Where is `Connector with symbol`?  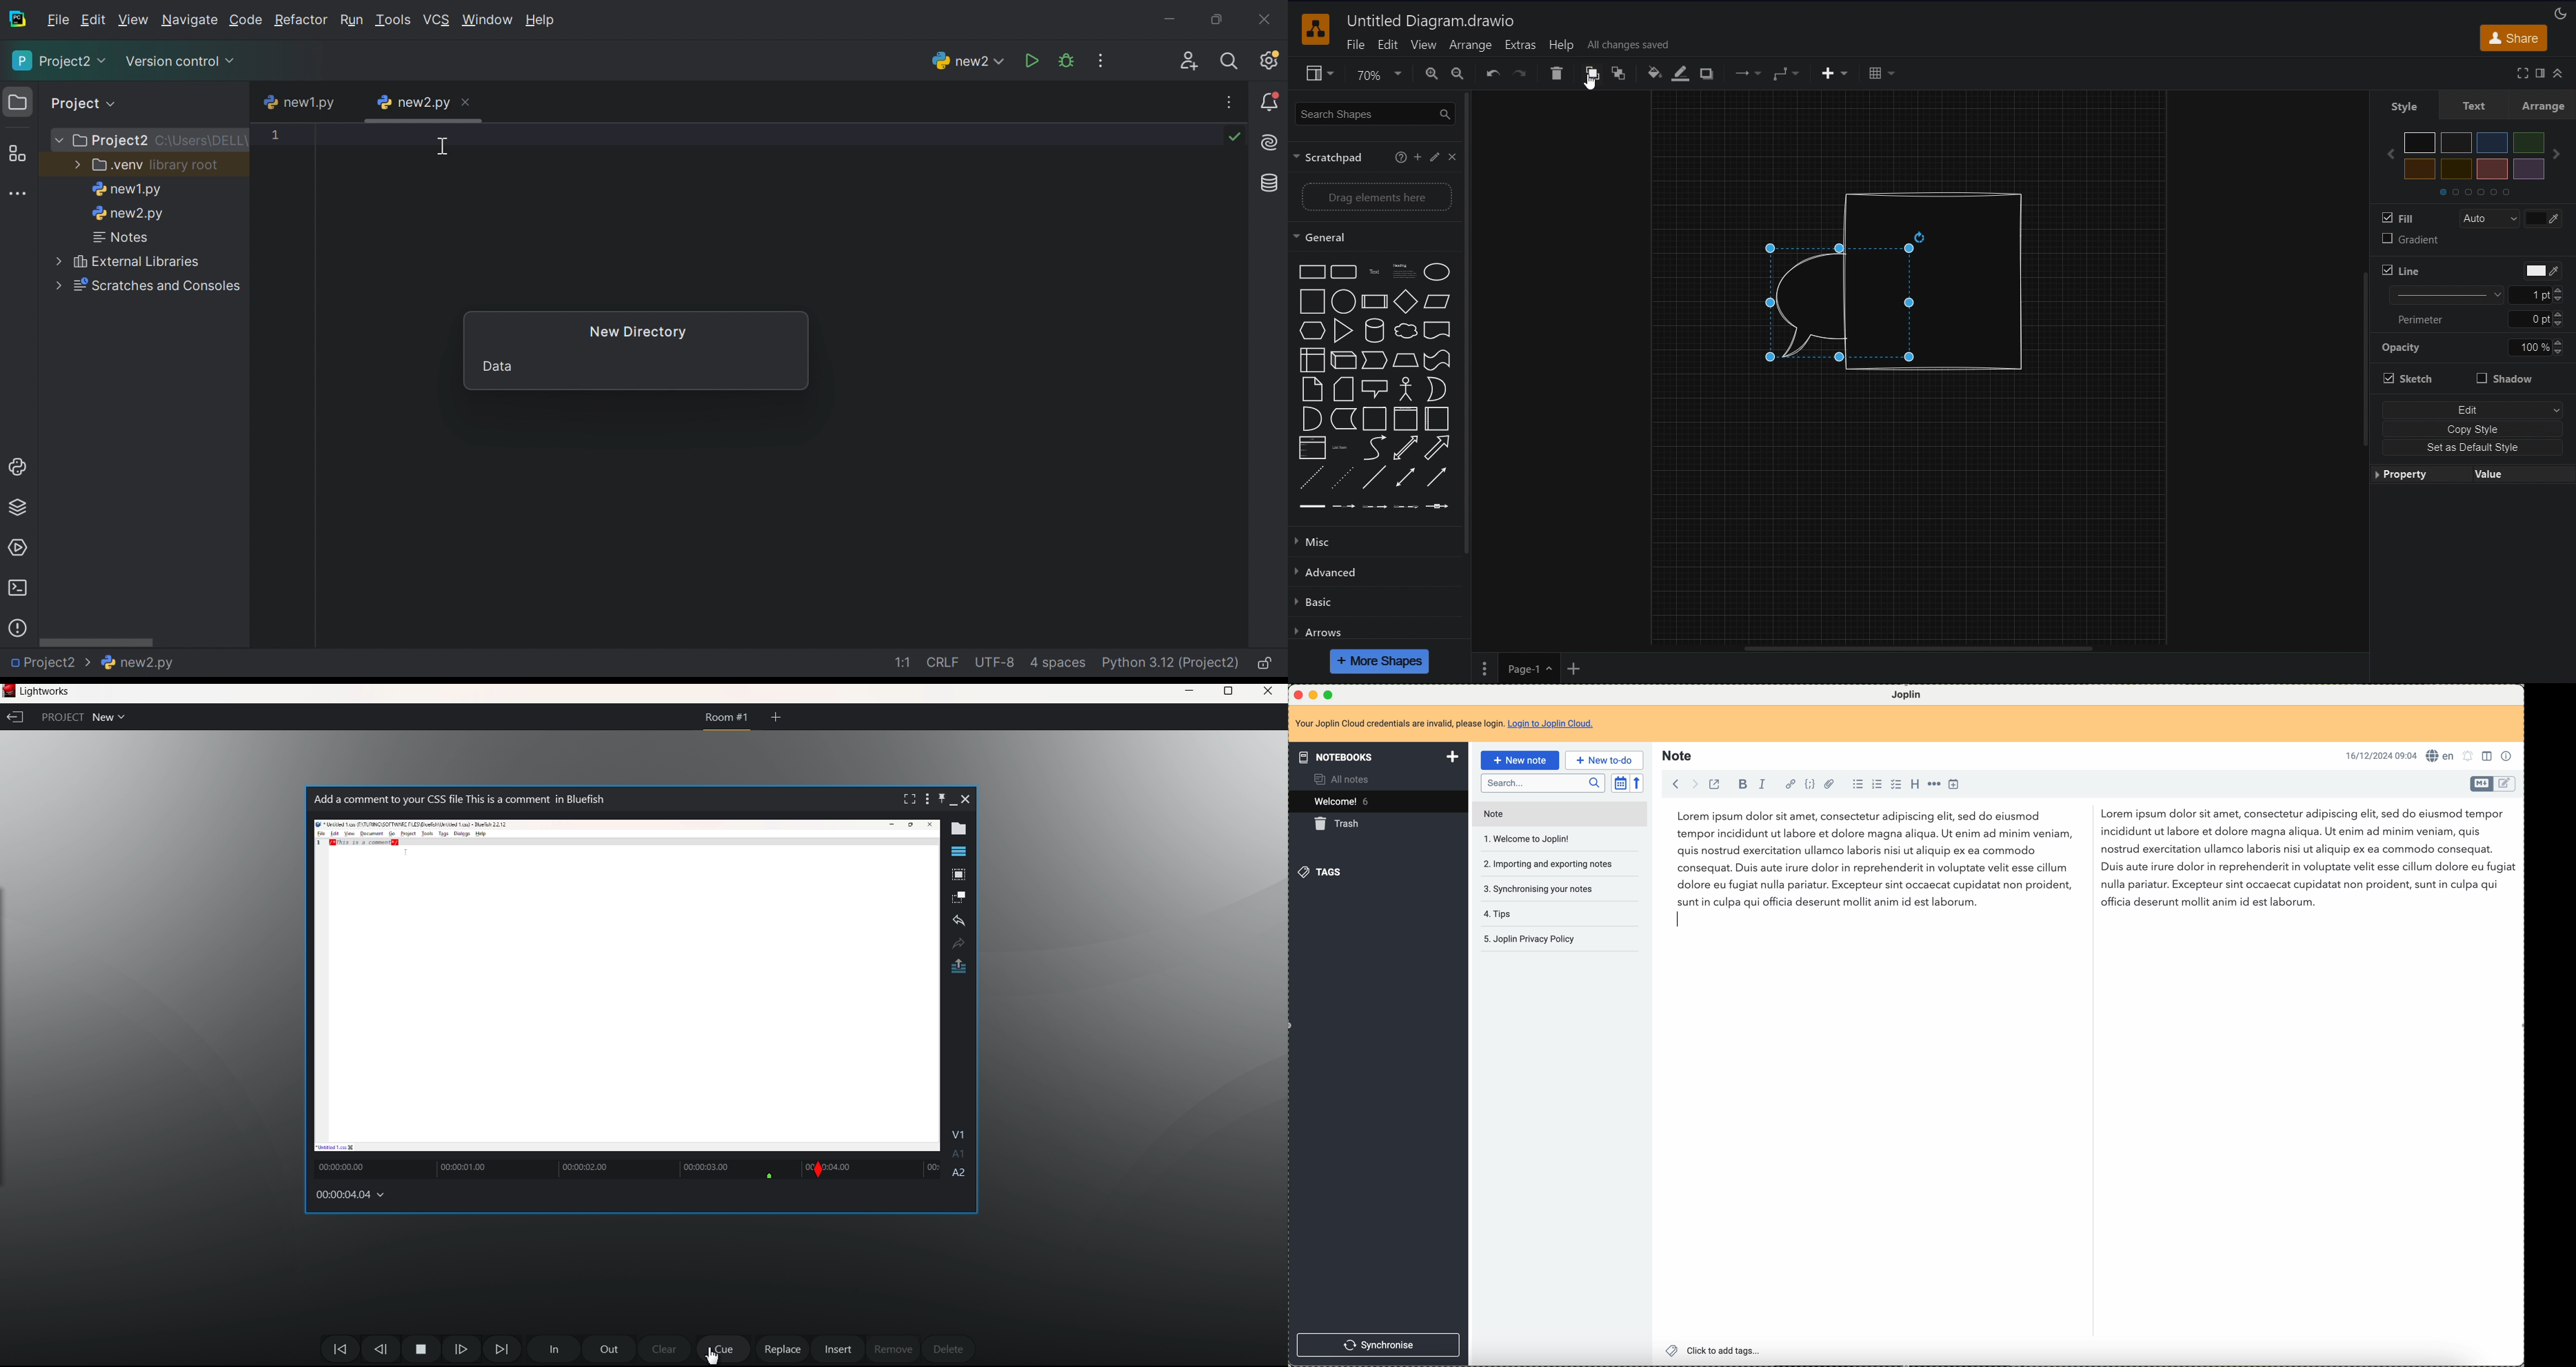 Connector with symbol is located at coordinates (1438, 506).